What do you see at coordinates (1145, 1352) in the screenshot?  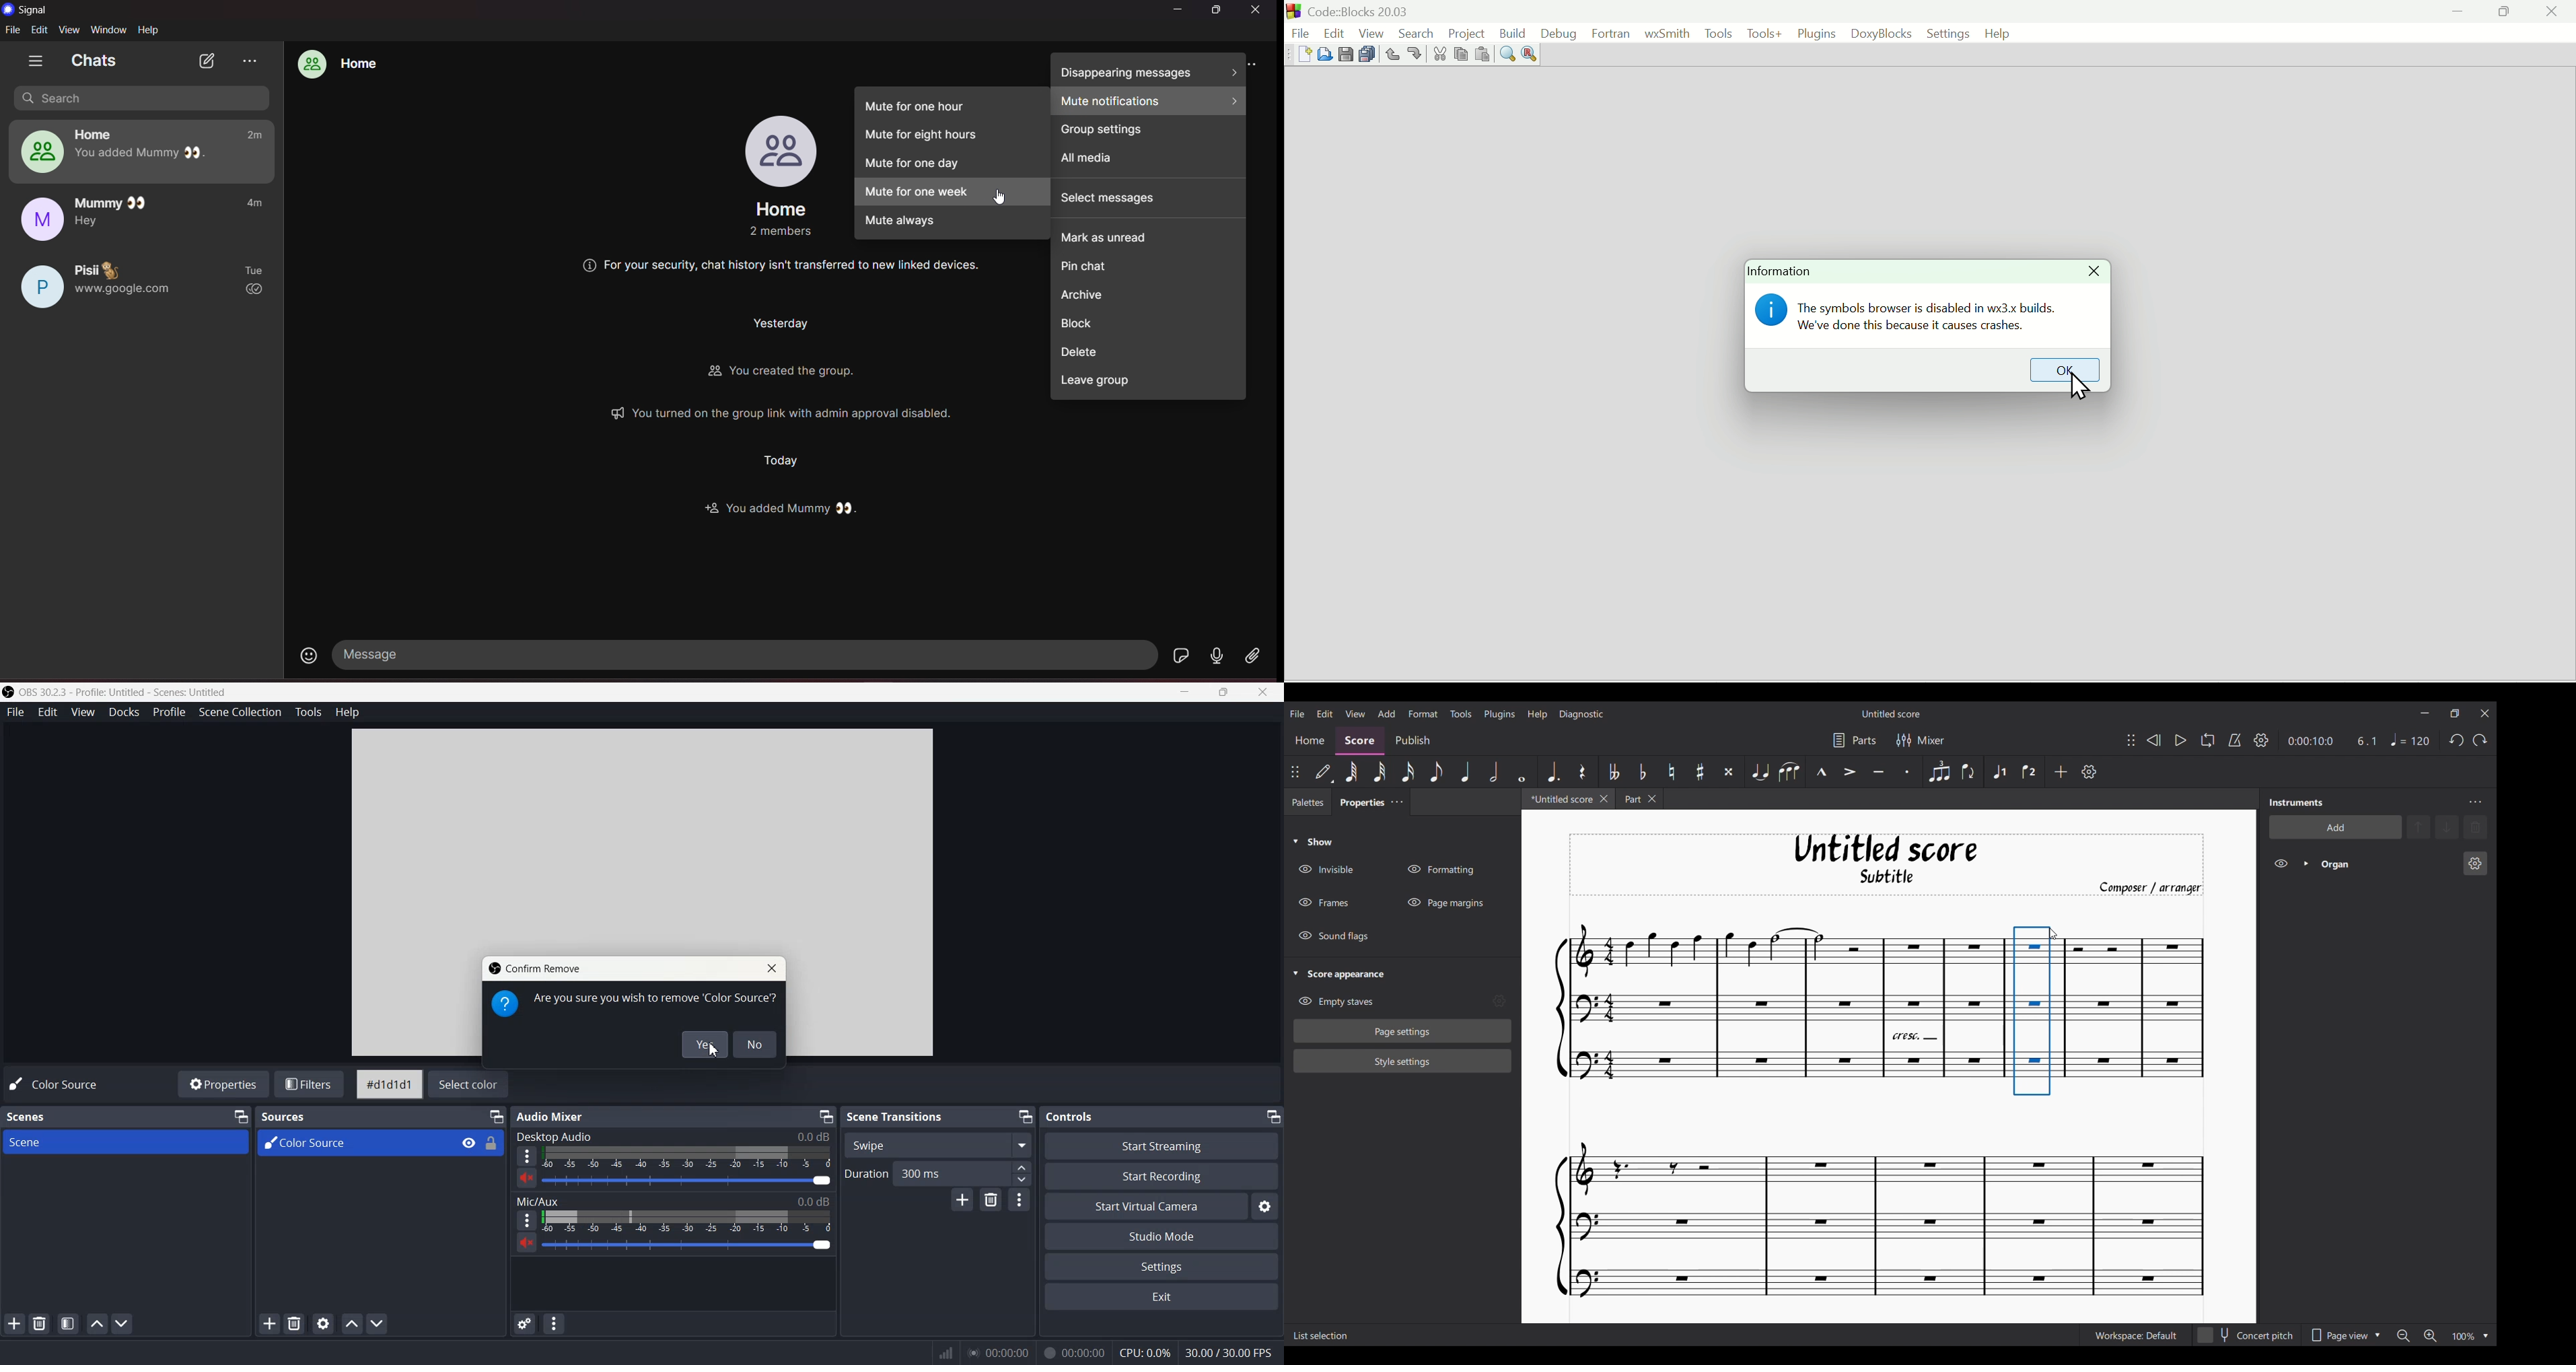 I see `CPU: 0.0%` at bounding box center [1145, 1352].